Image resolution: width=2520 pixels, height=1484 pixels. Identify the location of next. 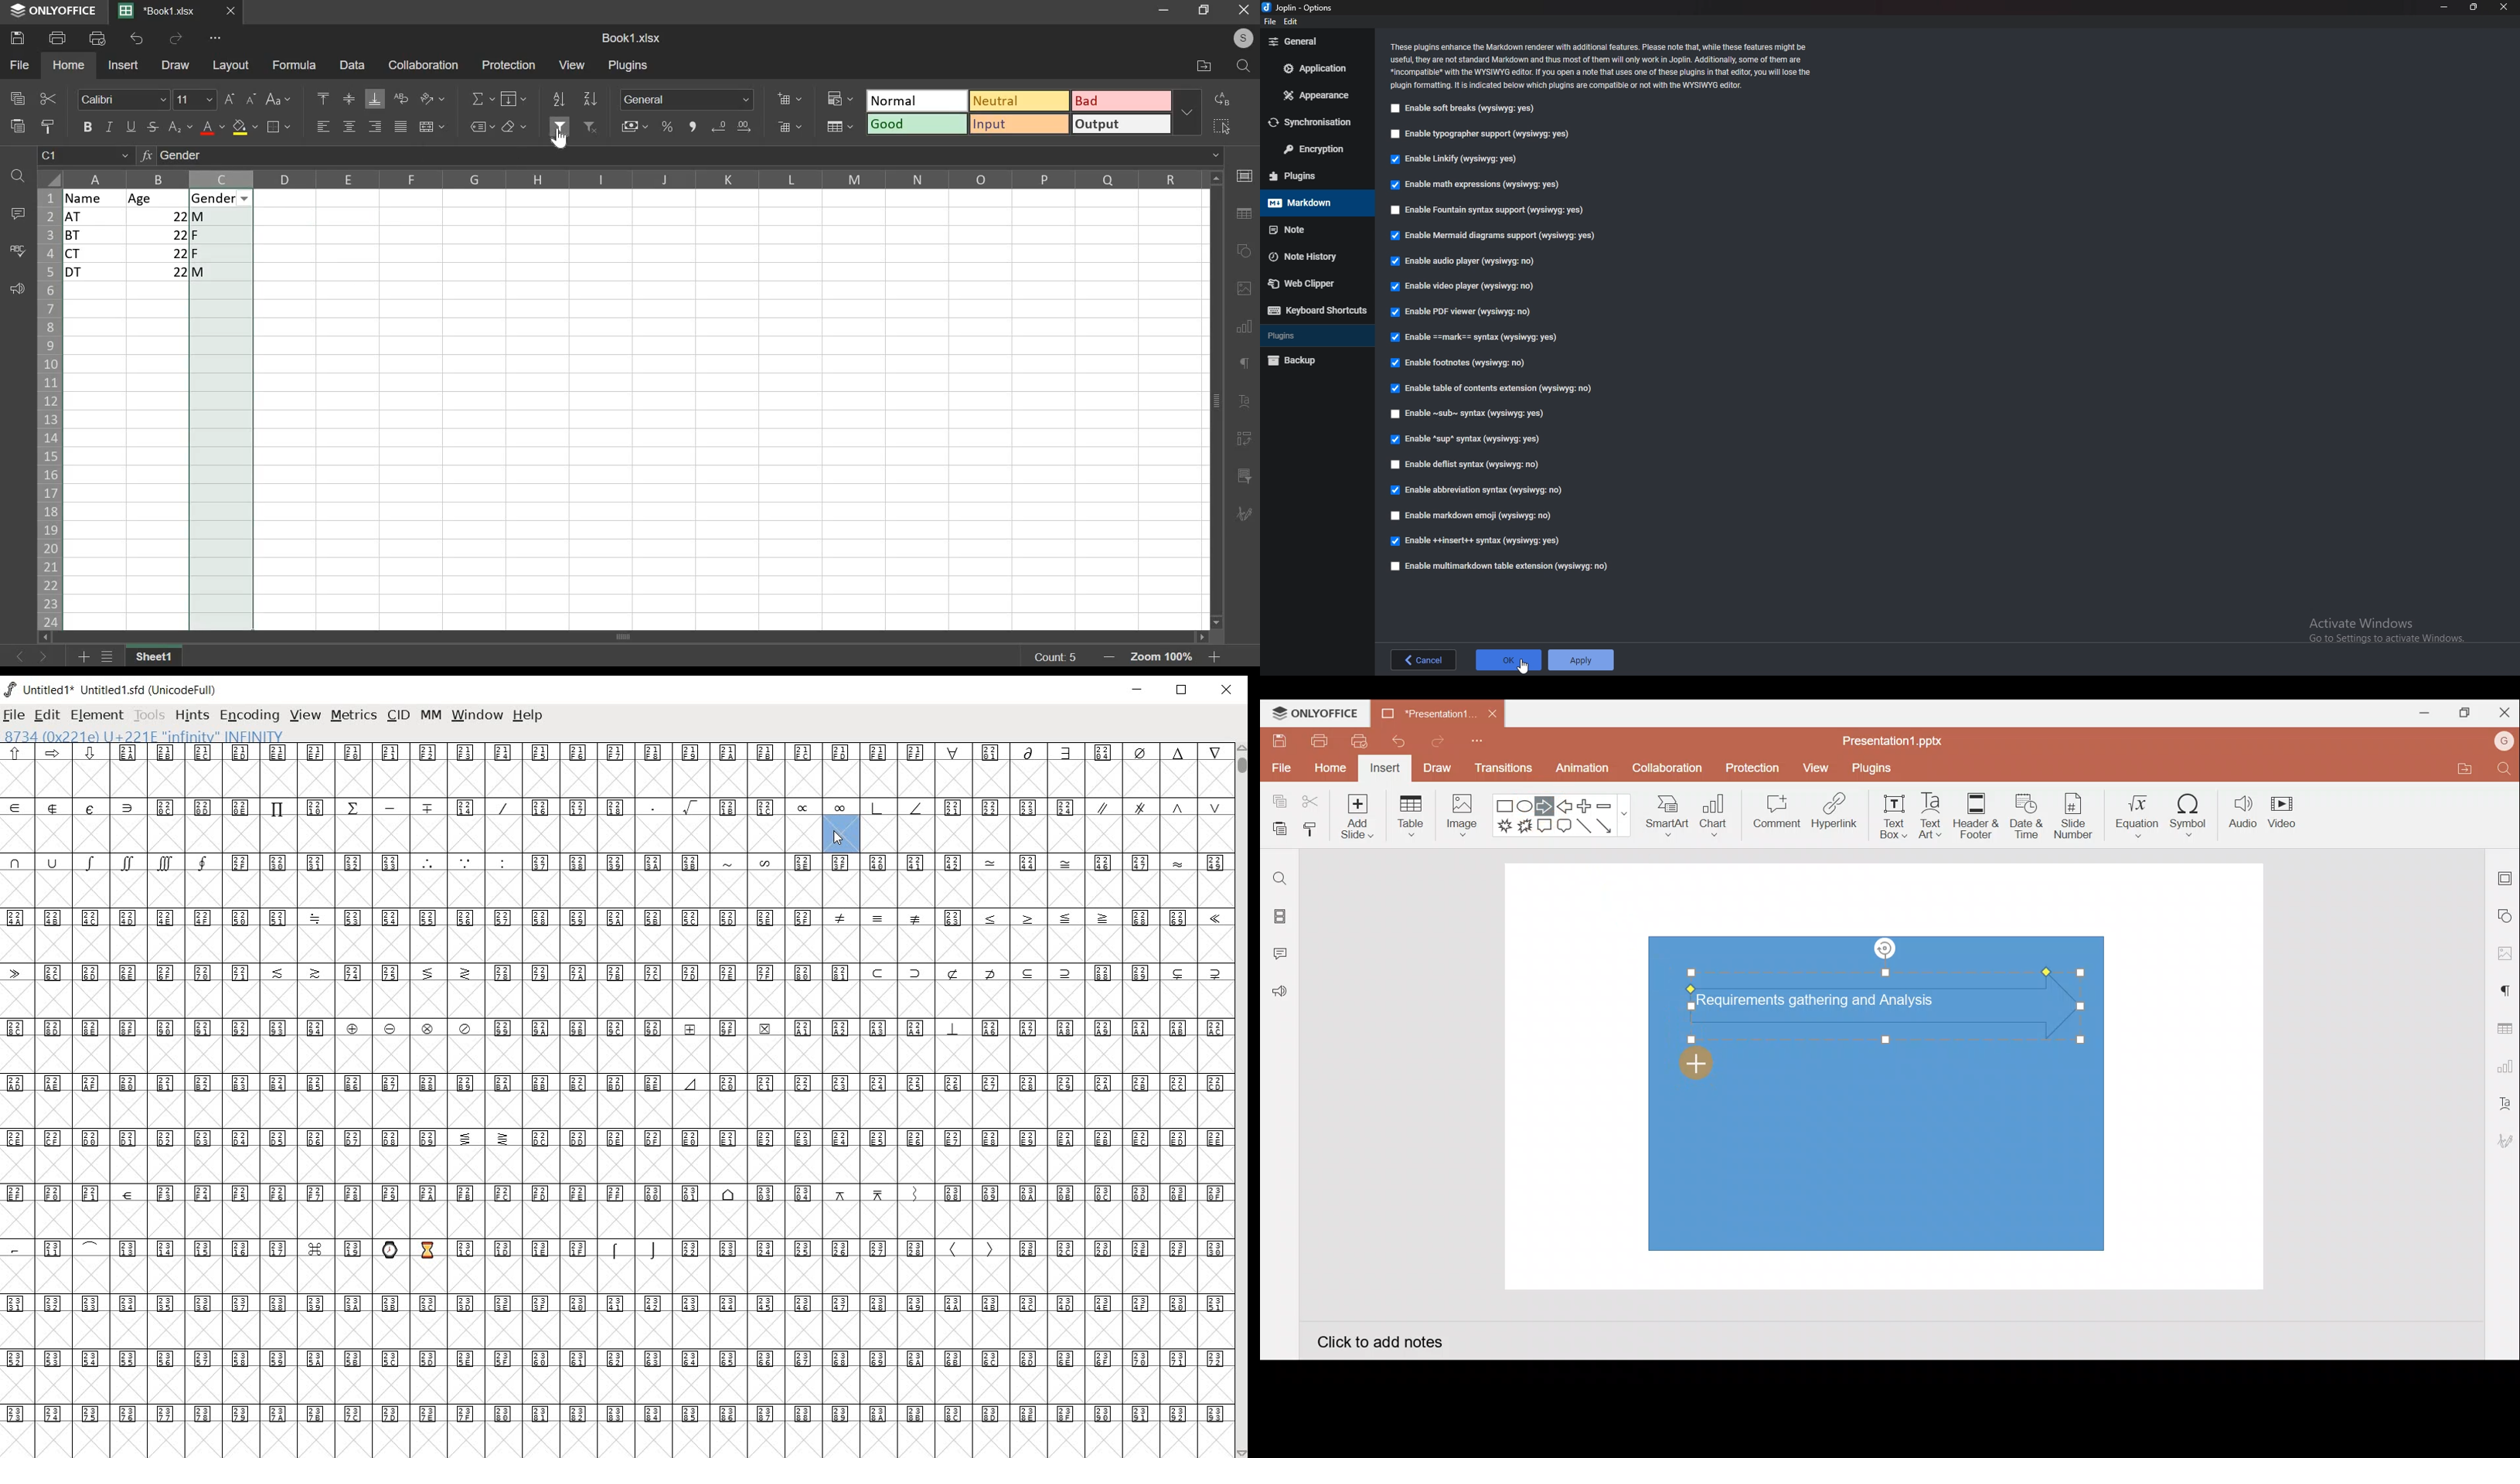
(20, 655).